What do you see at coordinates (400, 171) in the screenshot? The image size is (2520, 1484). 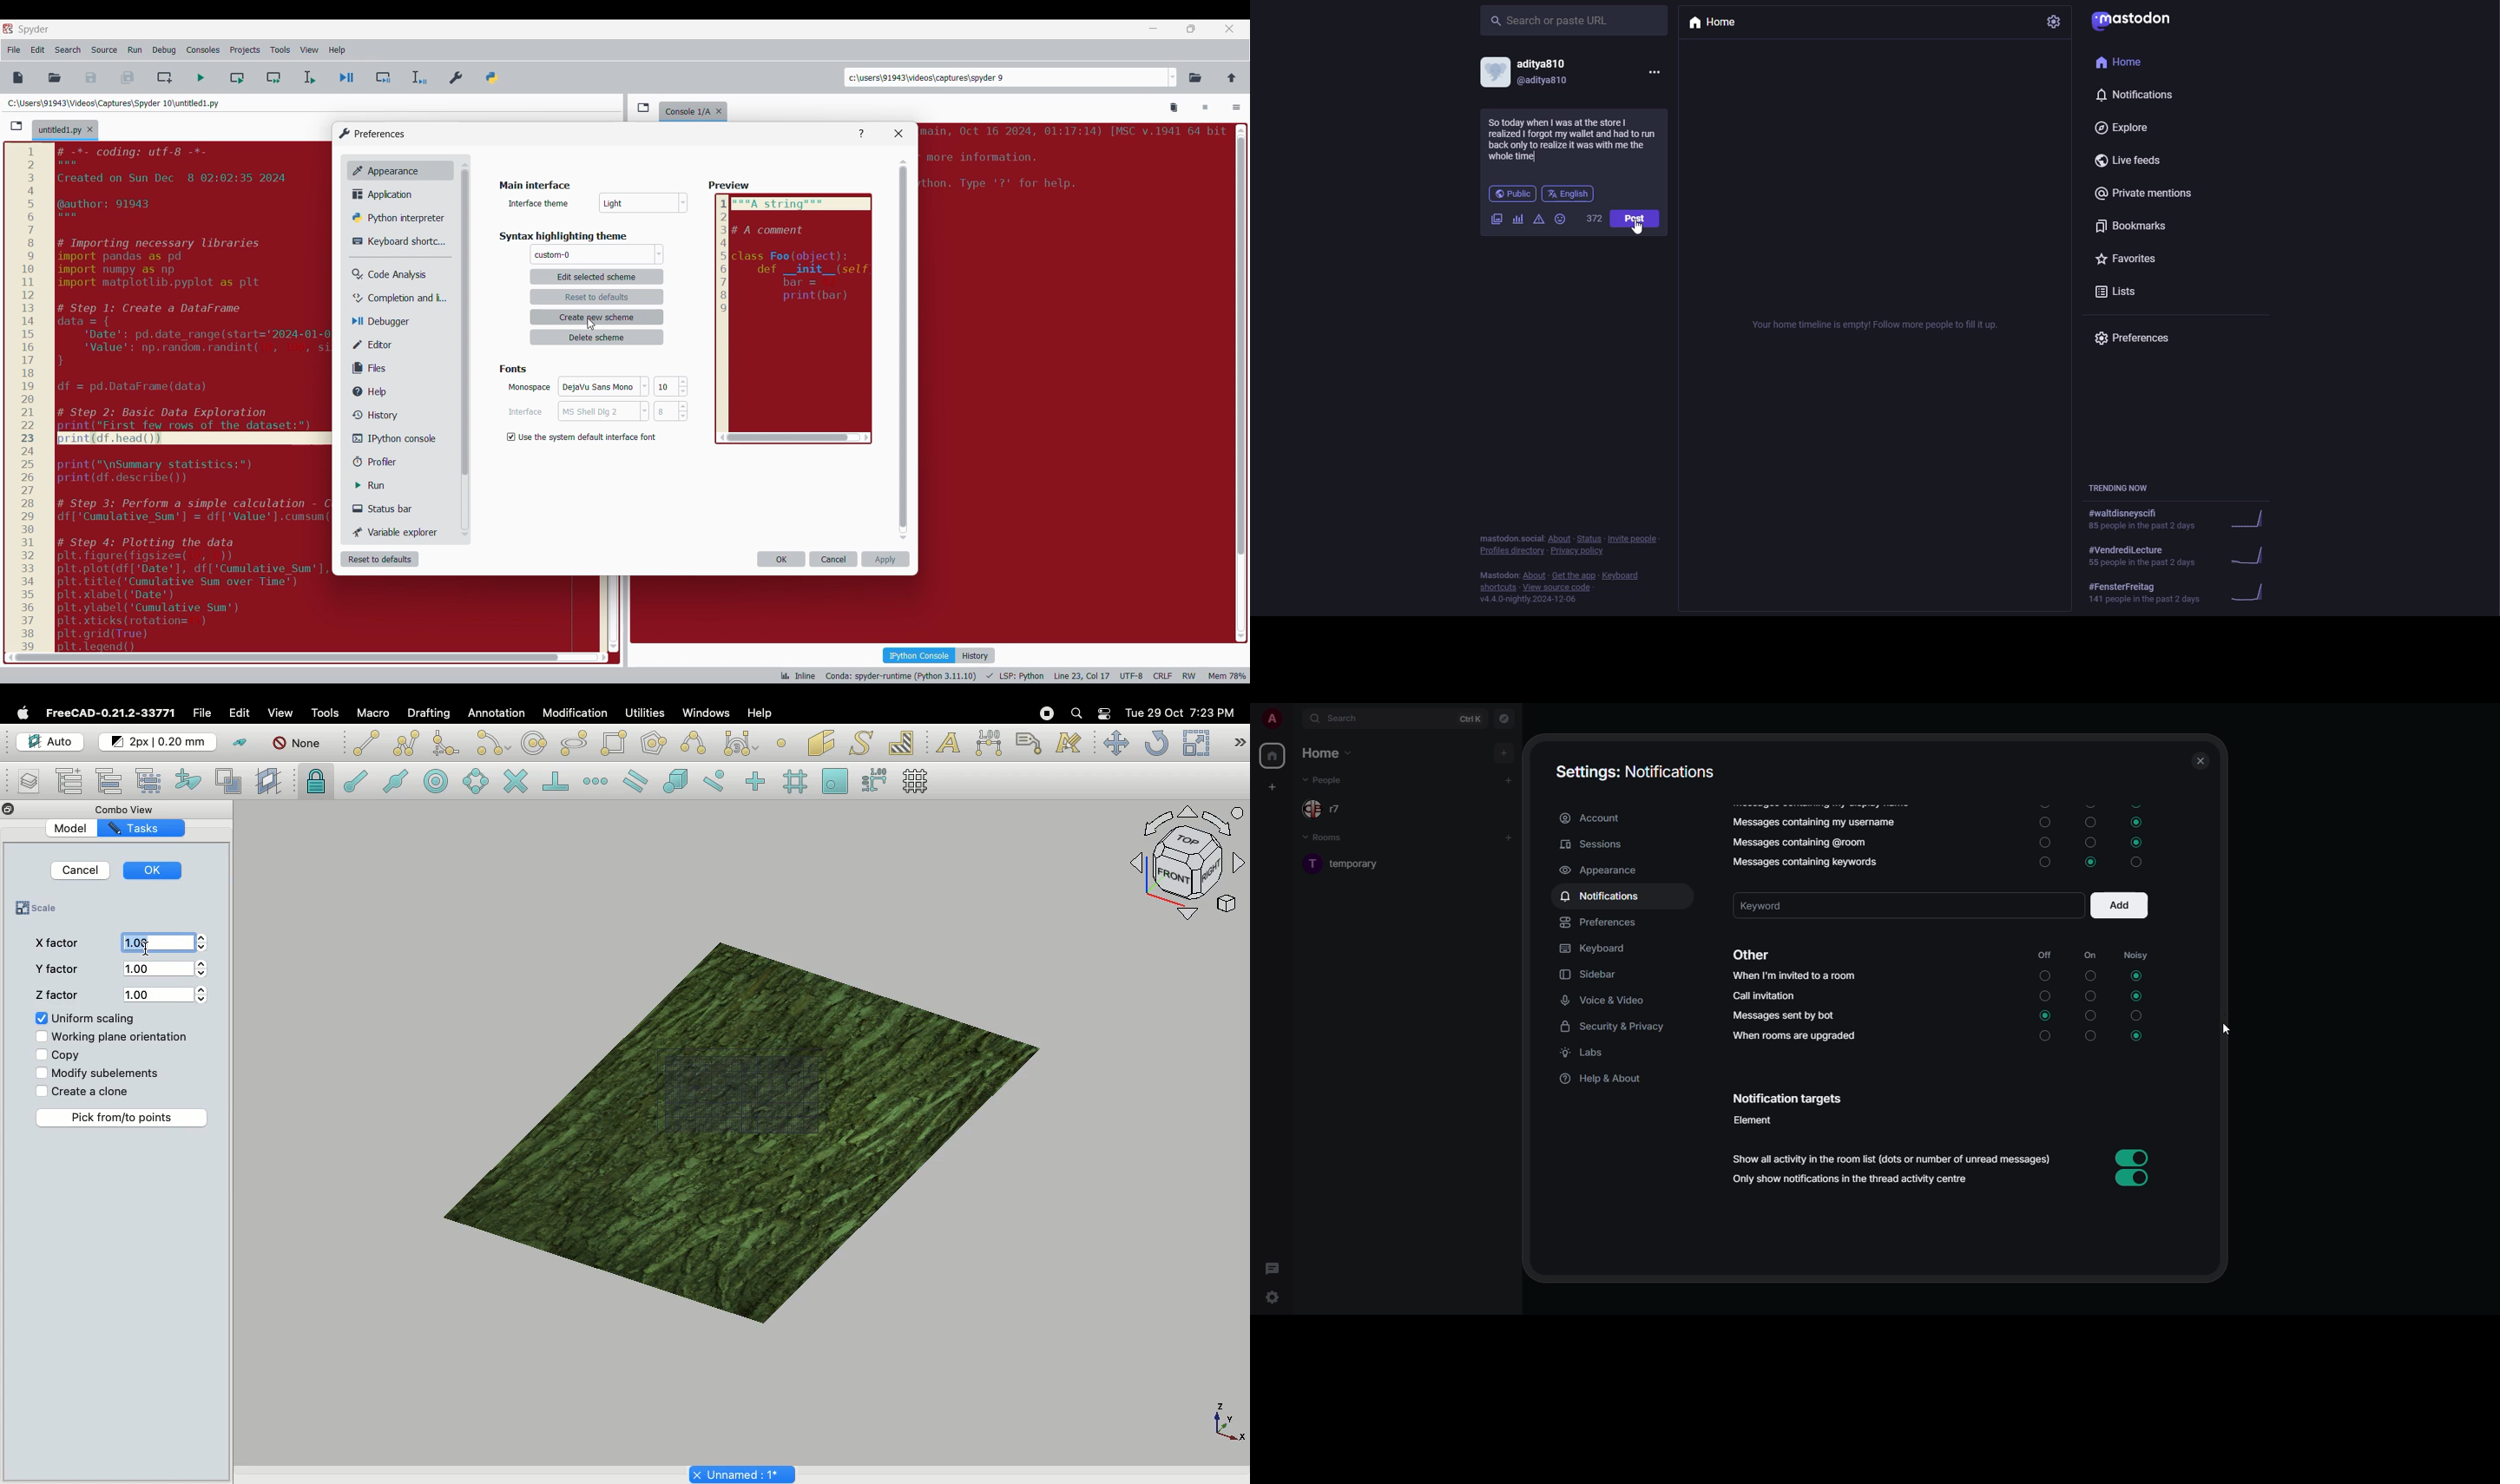 I see `Appearance, current selection highlighted` at bounding box center [400, 171].